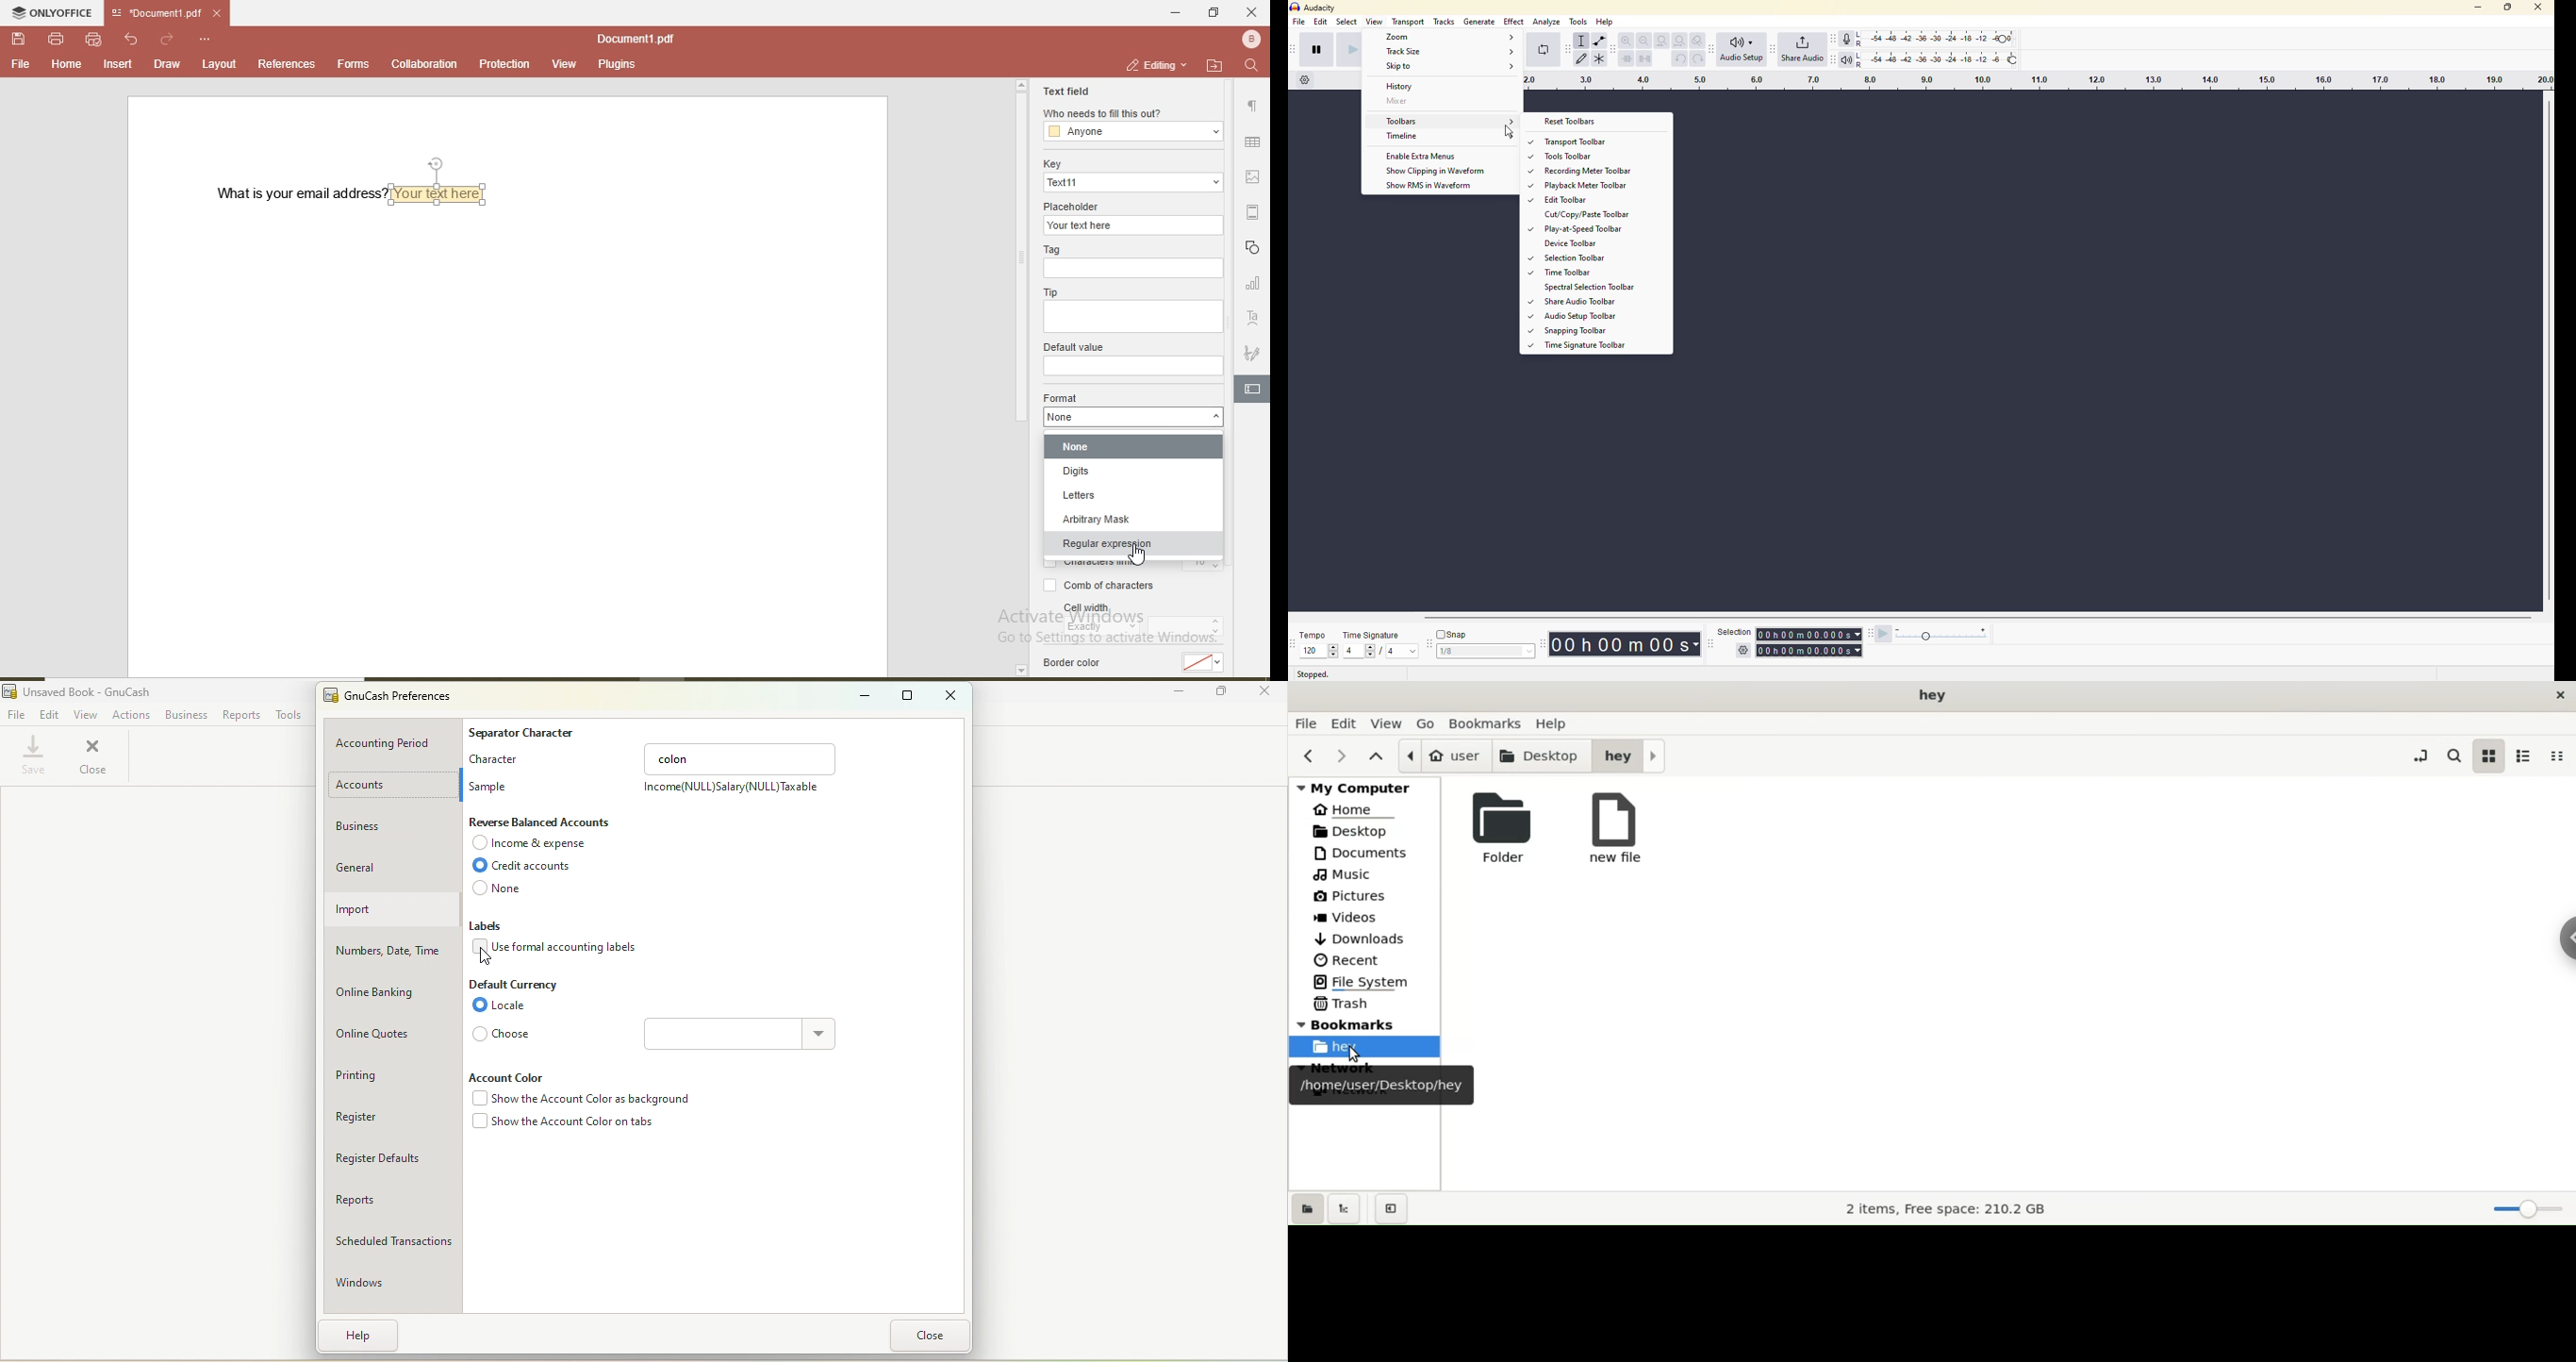  What do you see at coordinates (1057, 248) in the screenshot?
I see `Tag` at bounding box center [1057, 248].